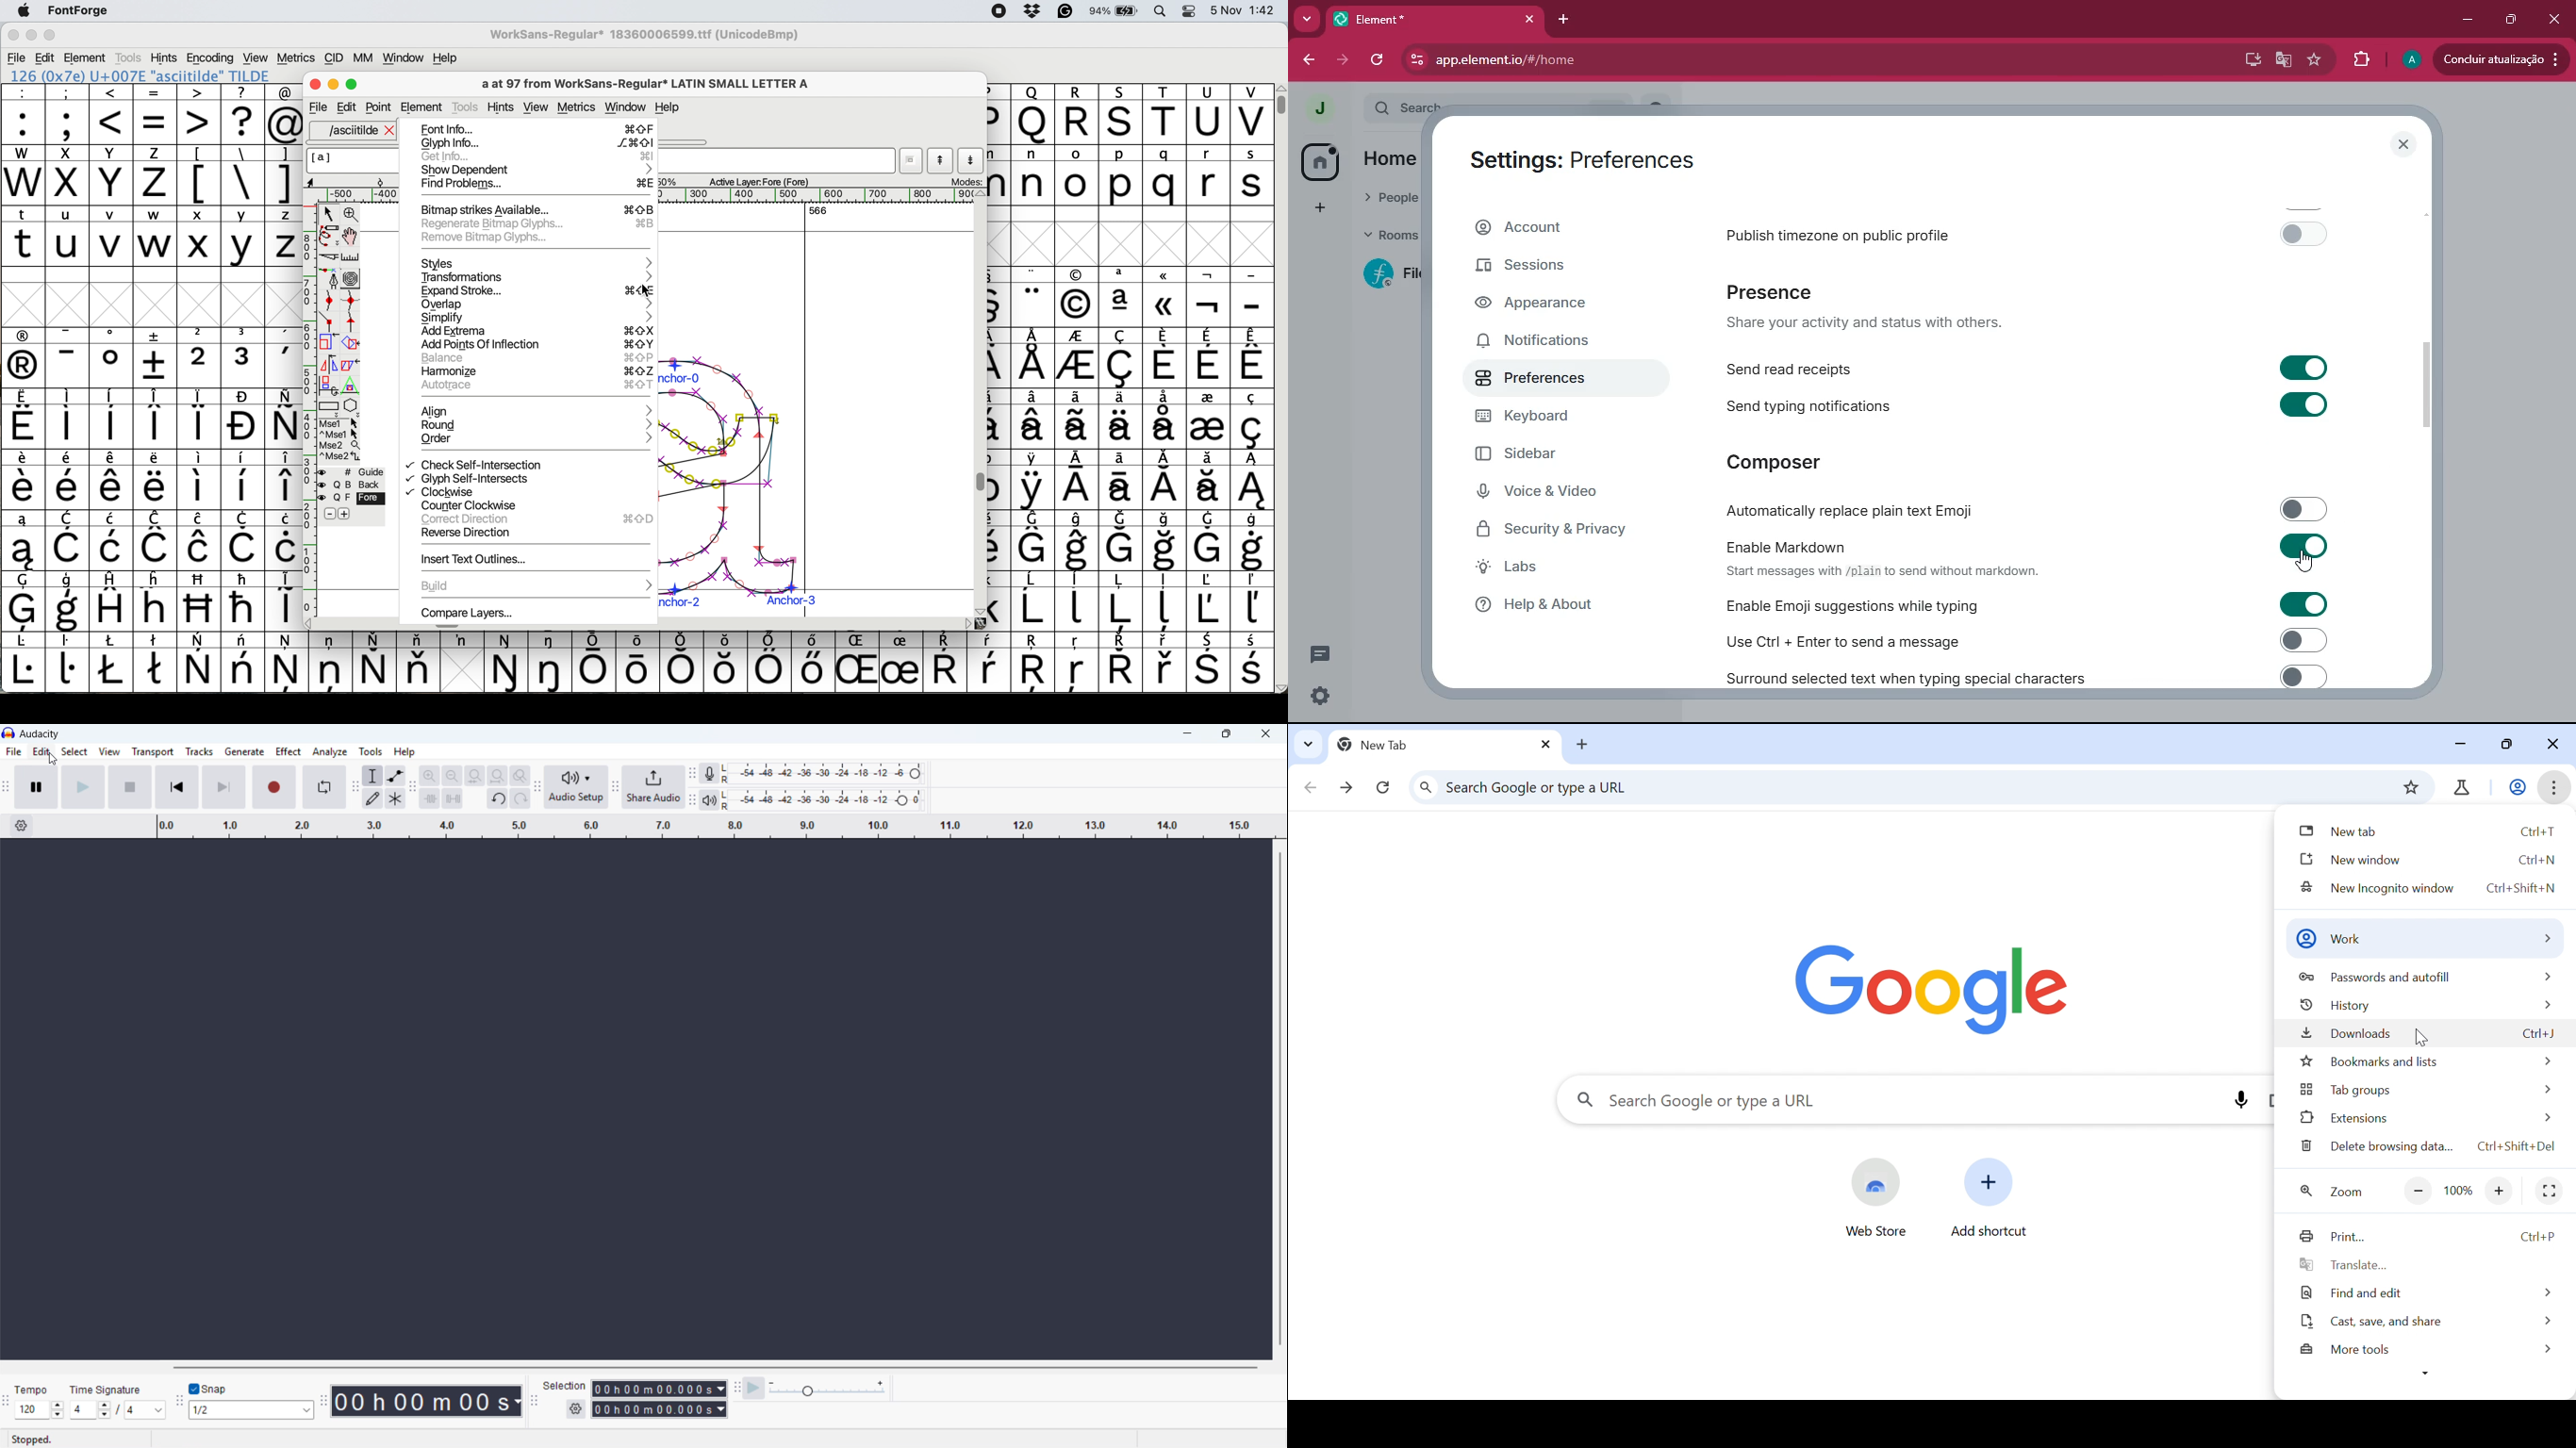 The height and width of the screenshot is (1456, 2576). What do you see at coordinates (330, 278) in the screenshot?
I see `add a  point then drag out its control points` at bounding box center [330, 278].